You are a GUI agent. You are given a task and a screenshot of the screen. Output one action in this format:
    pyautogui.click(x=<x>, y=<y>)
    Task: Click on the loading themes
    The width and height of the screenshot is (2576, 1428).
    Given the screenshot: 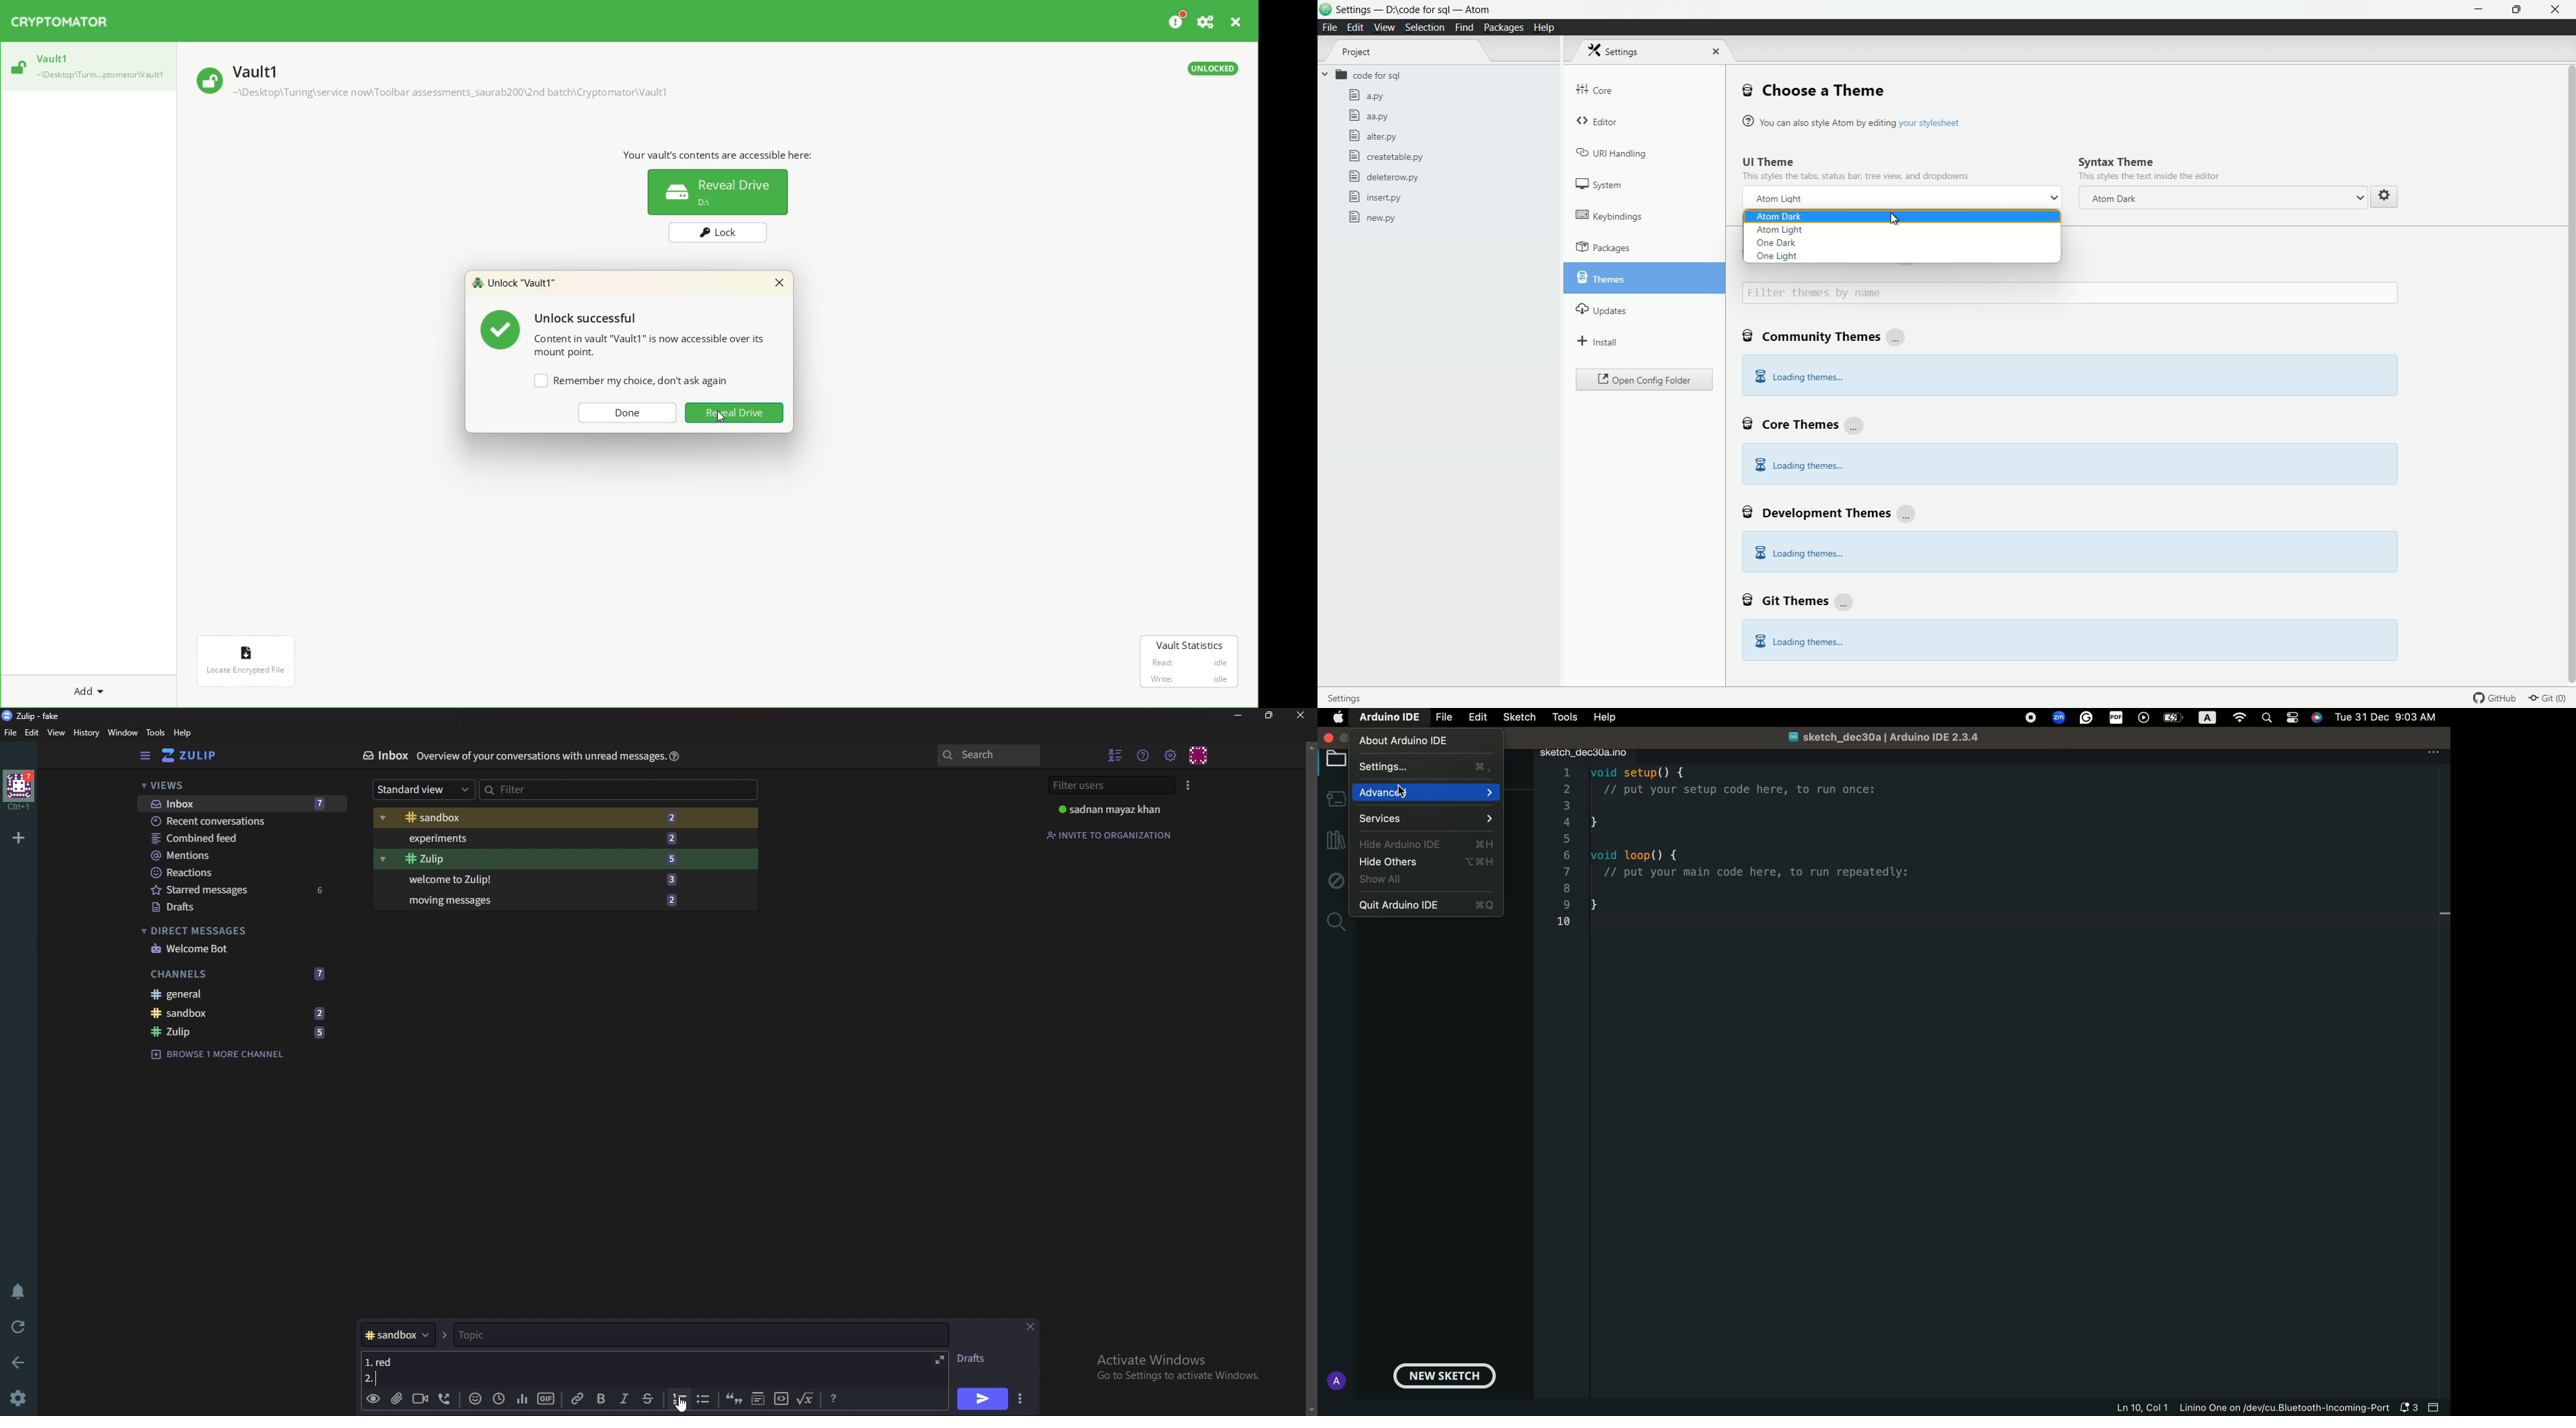 What is the action you would take?
    pyautogui.click(x=1799, y=378)
    